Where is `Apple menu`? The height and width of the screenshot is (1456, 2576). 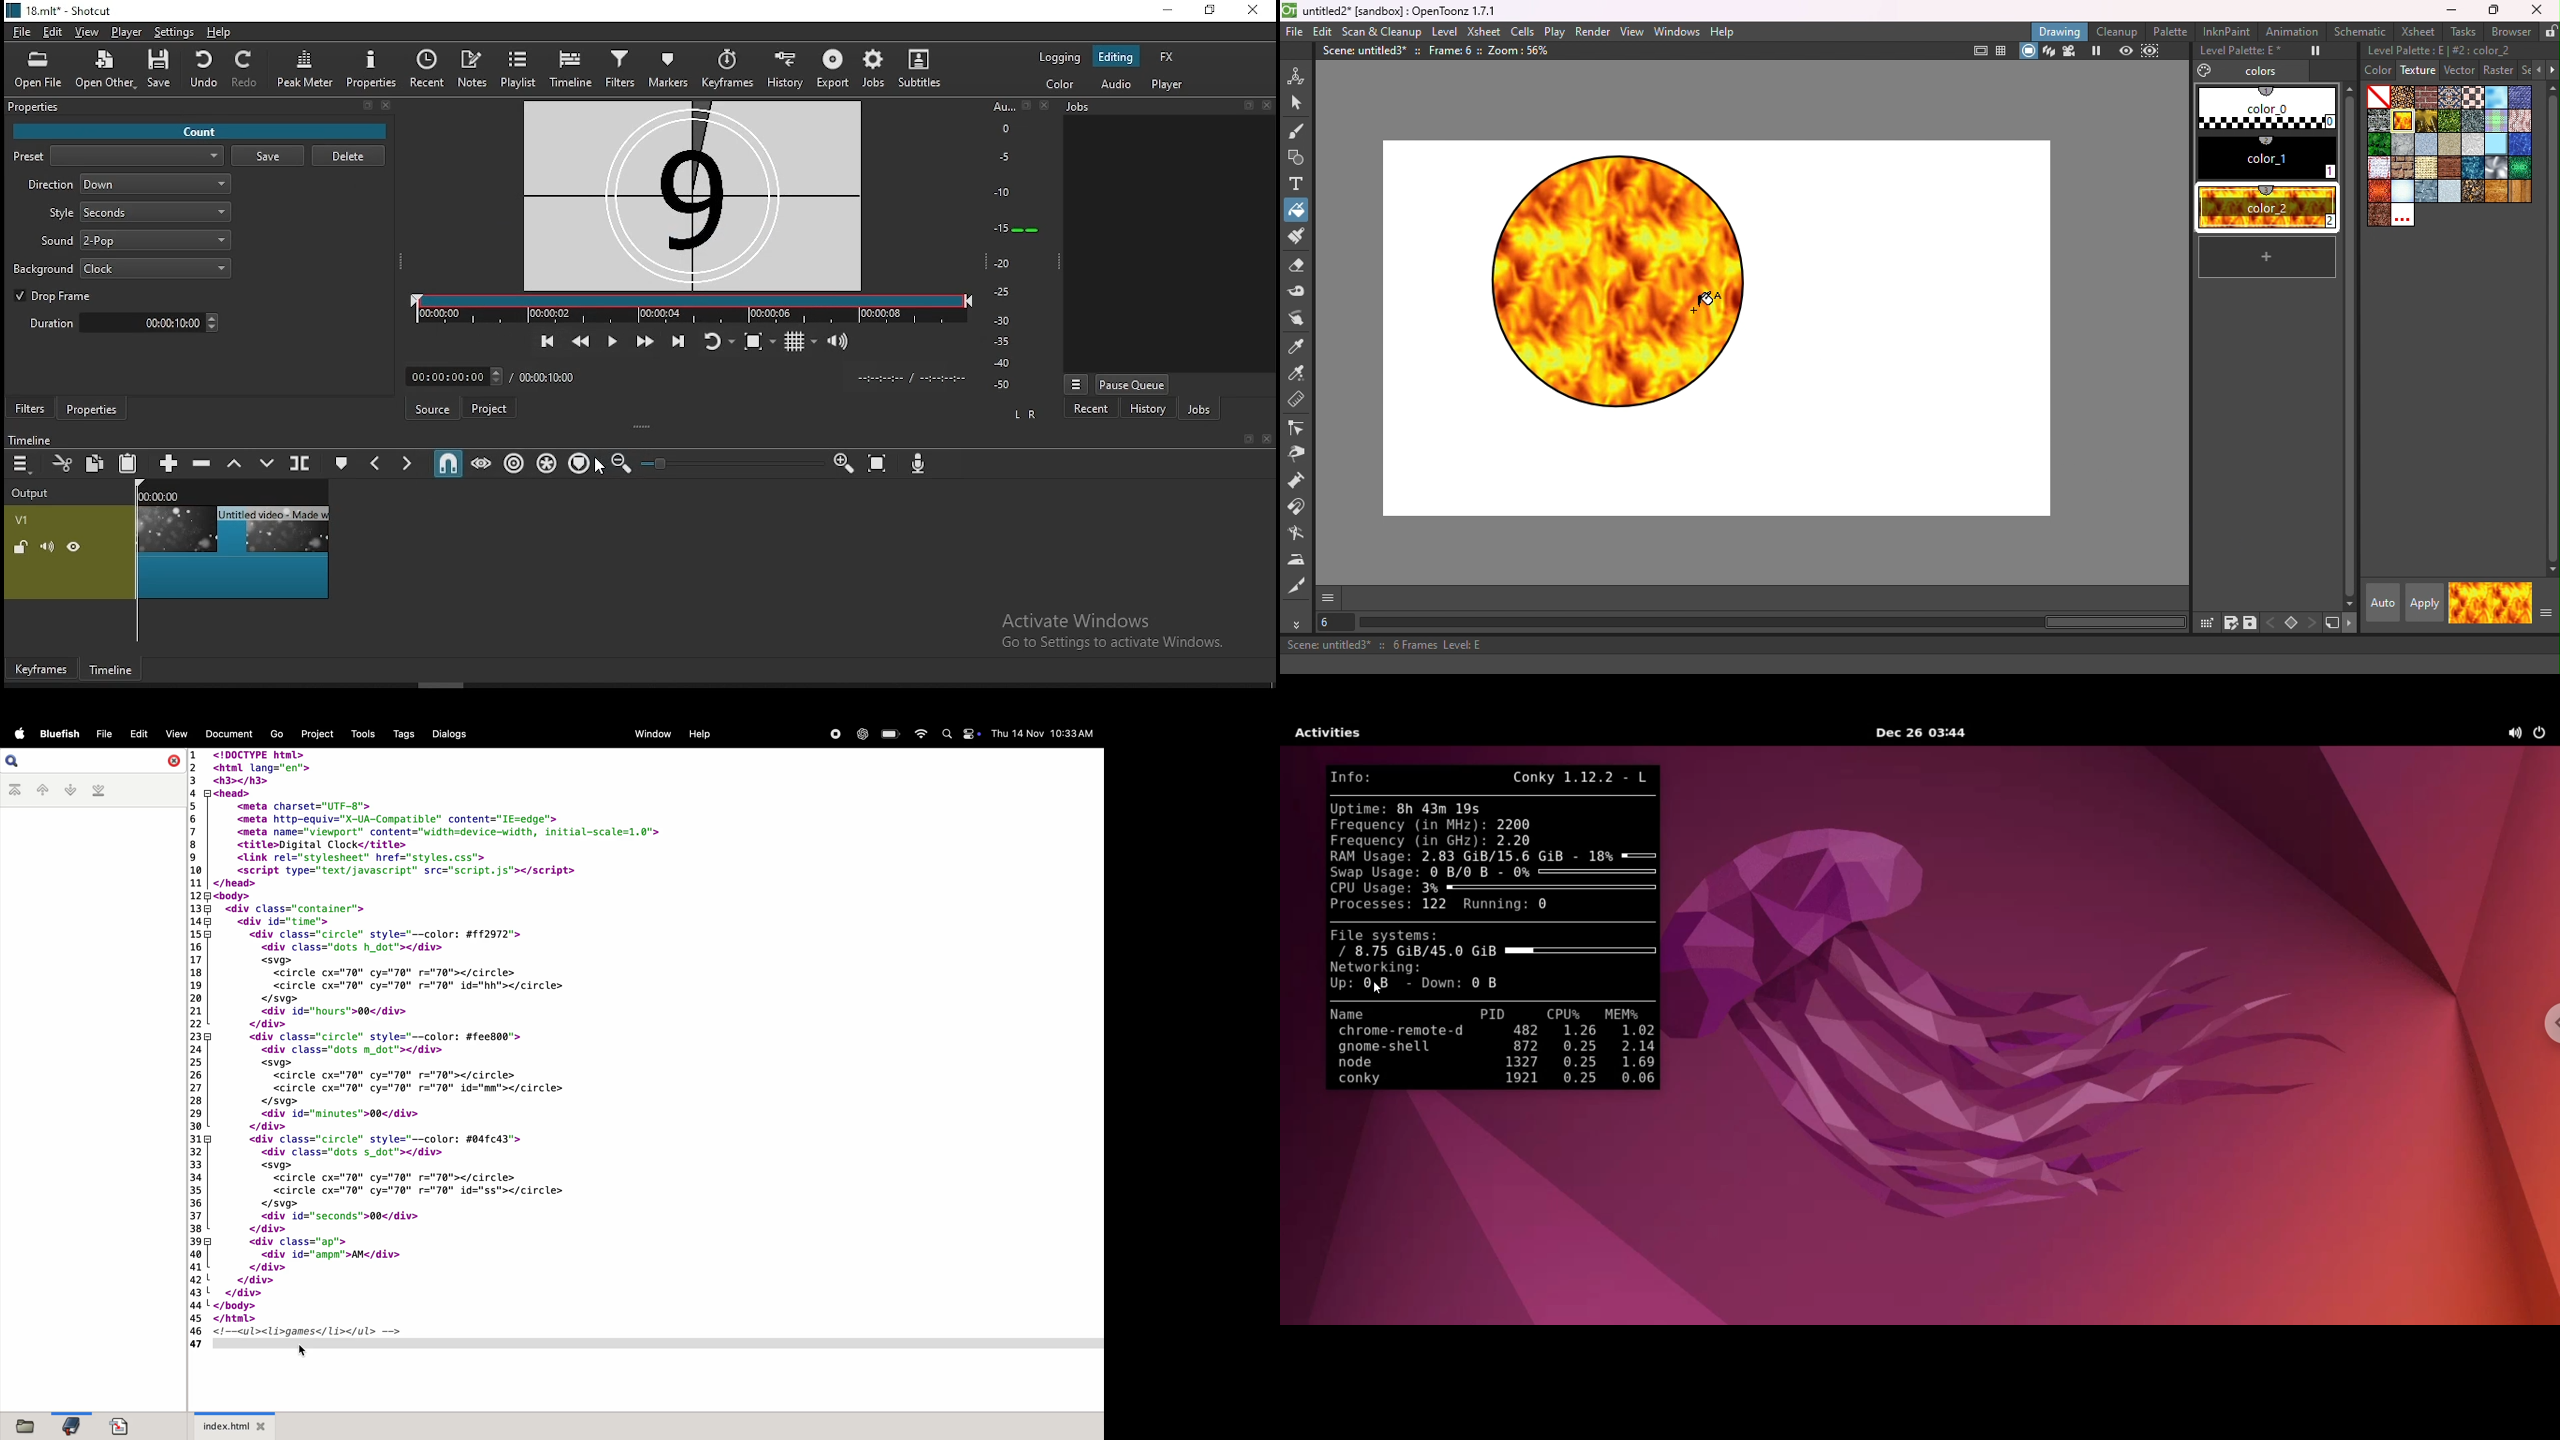
Apple menu is located at coordinates (17, 733).